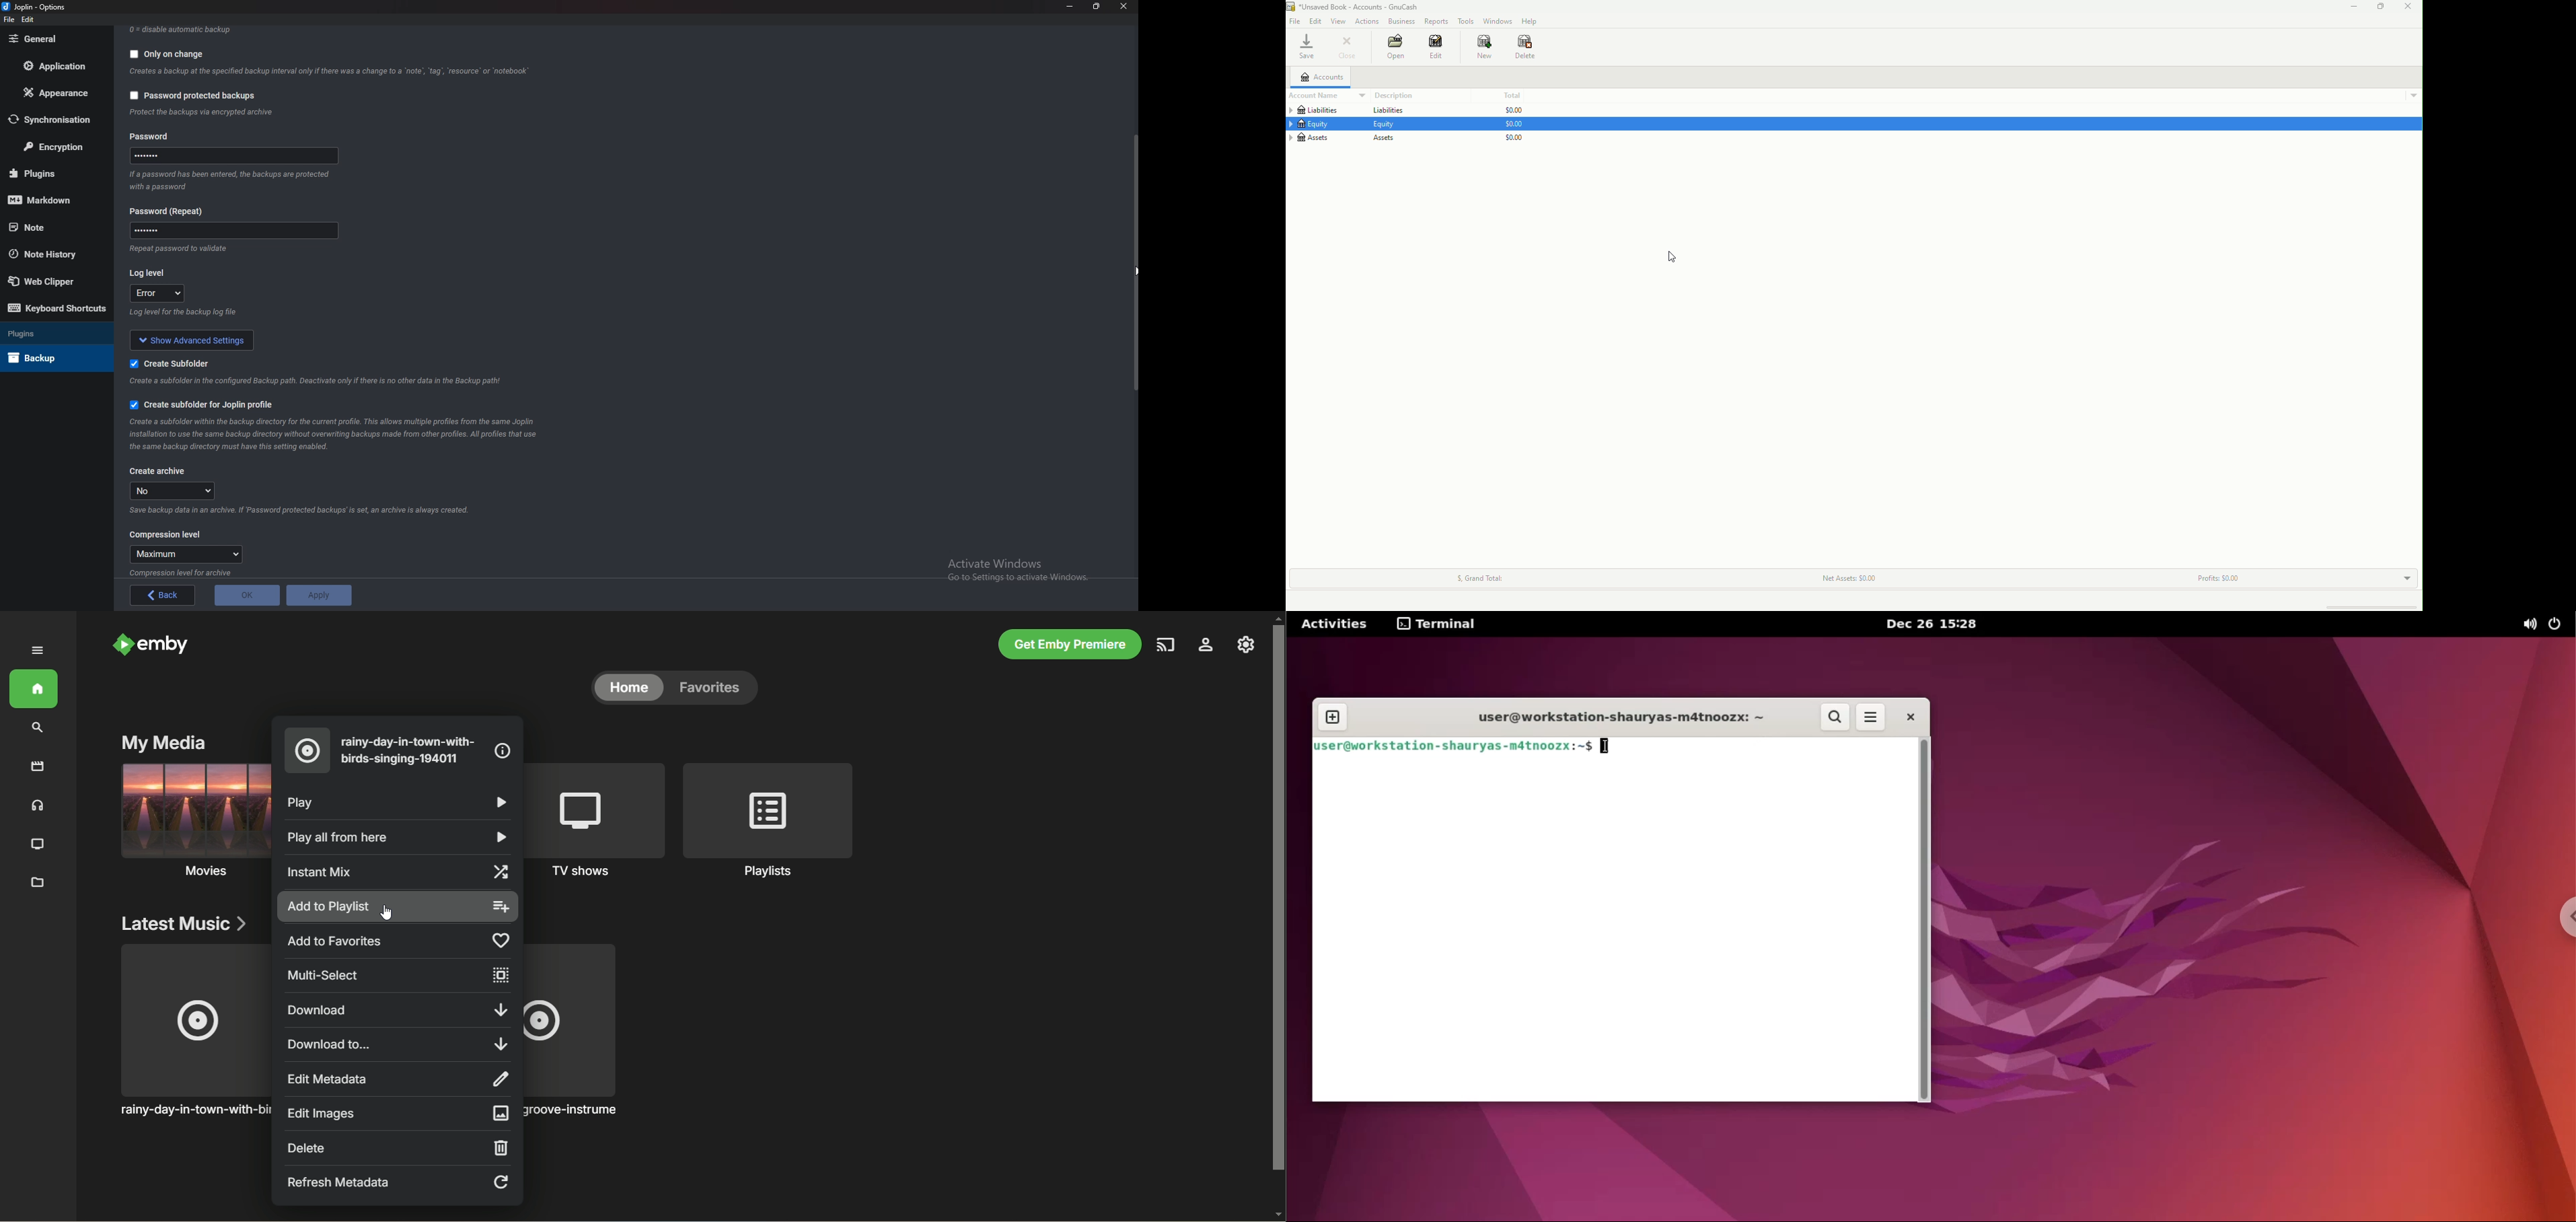 This screenshot has width=2576, height=1232. Describe the element at coordinates (30, 20) in the screenshot. I see `edit` at that location.